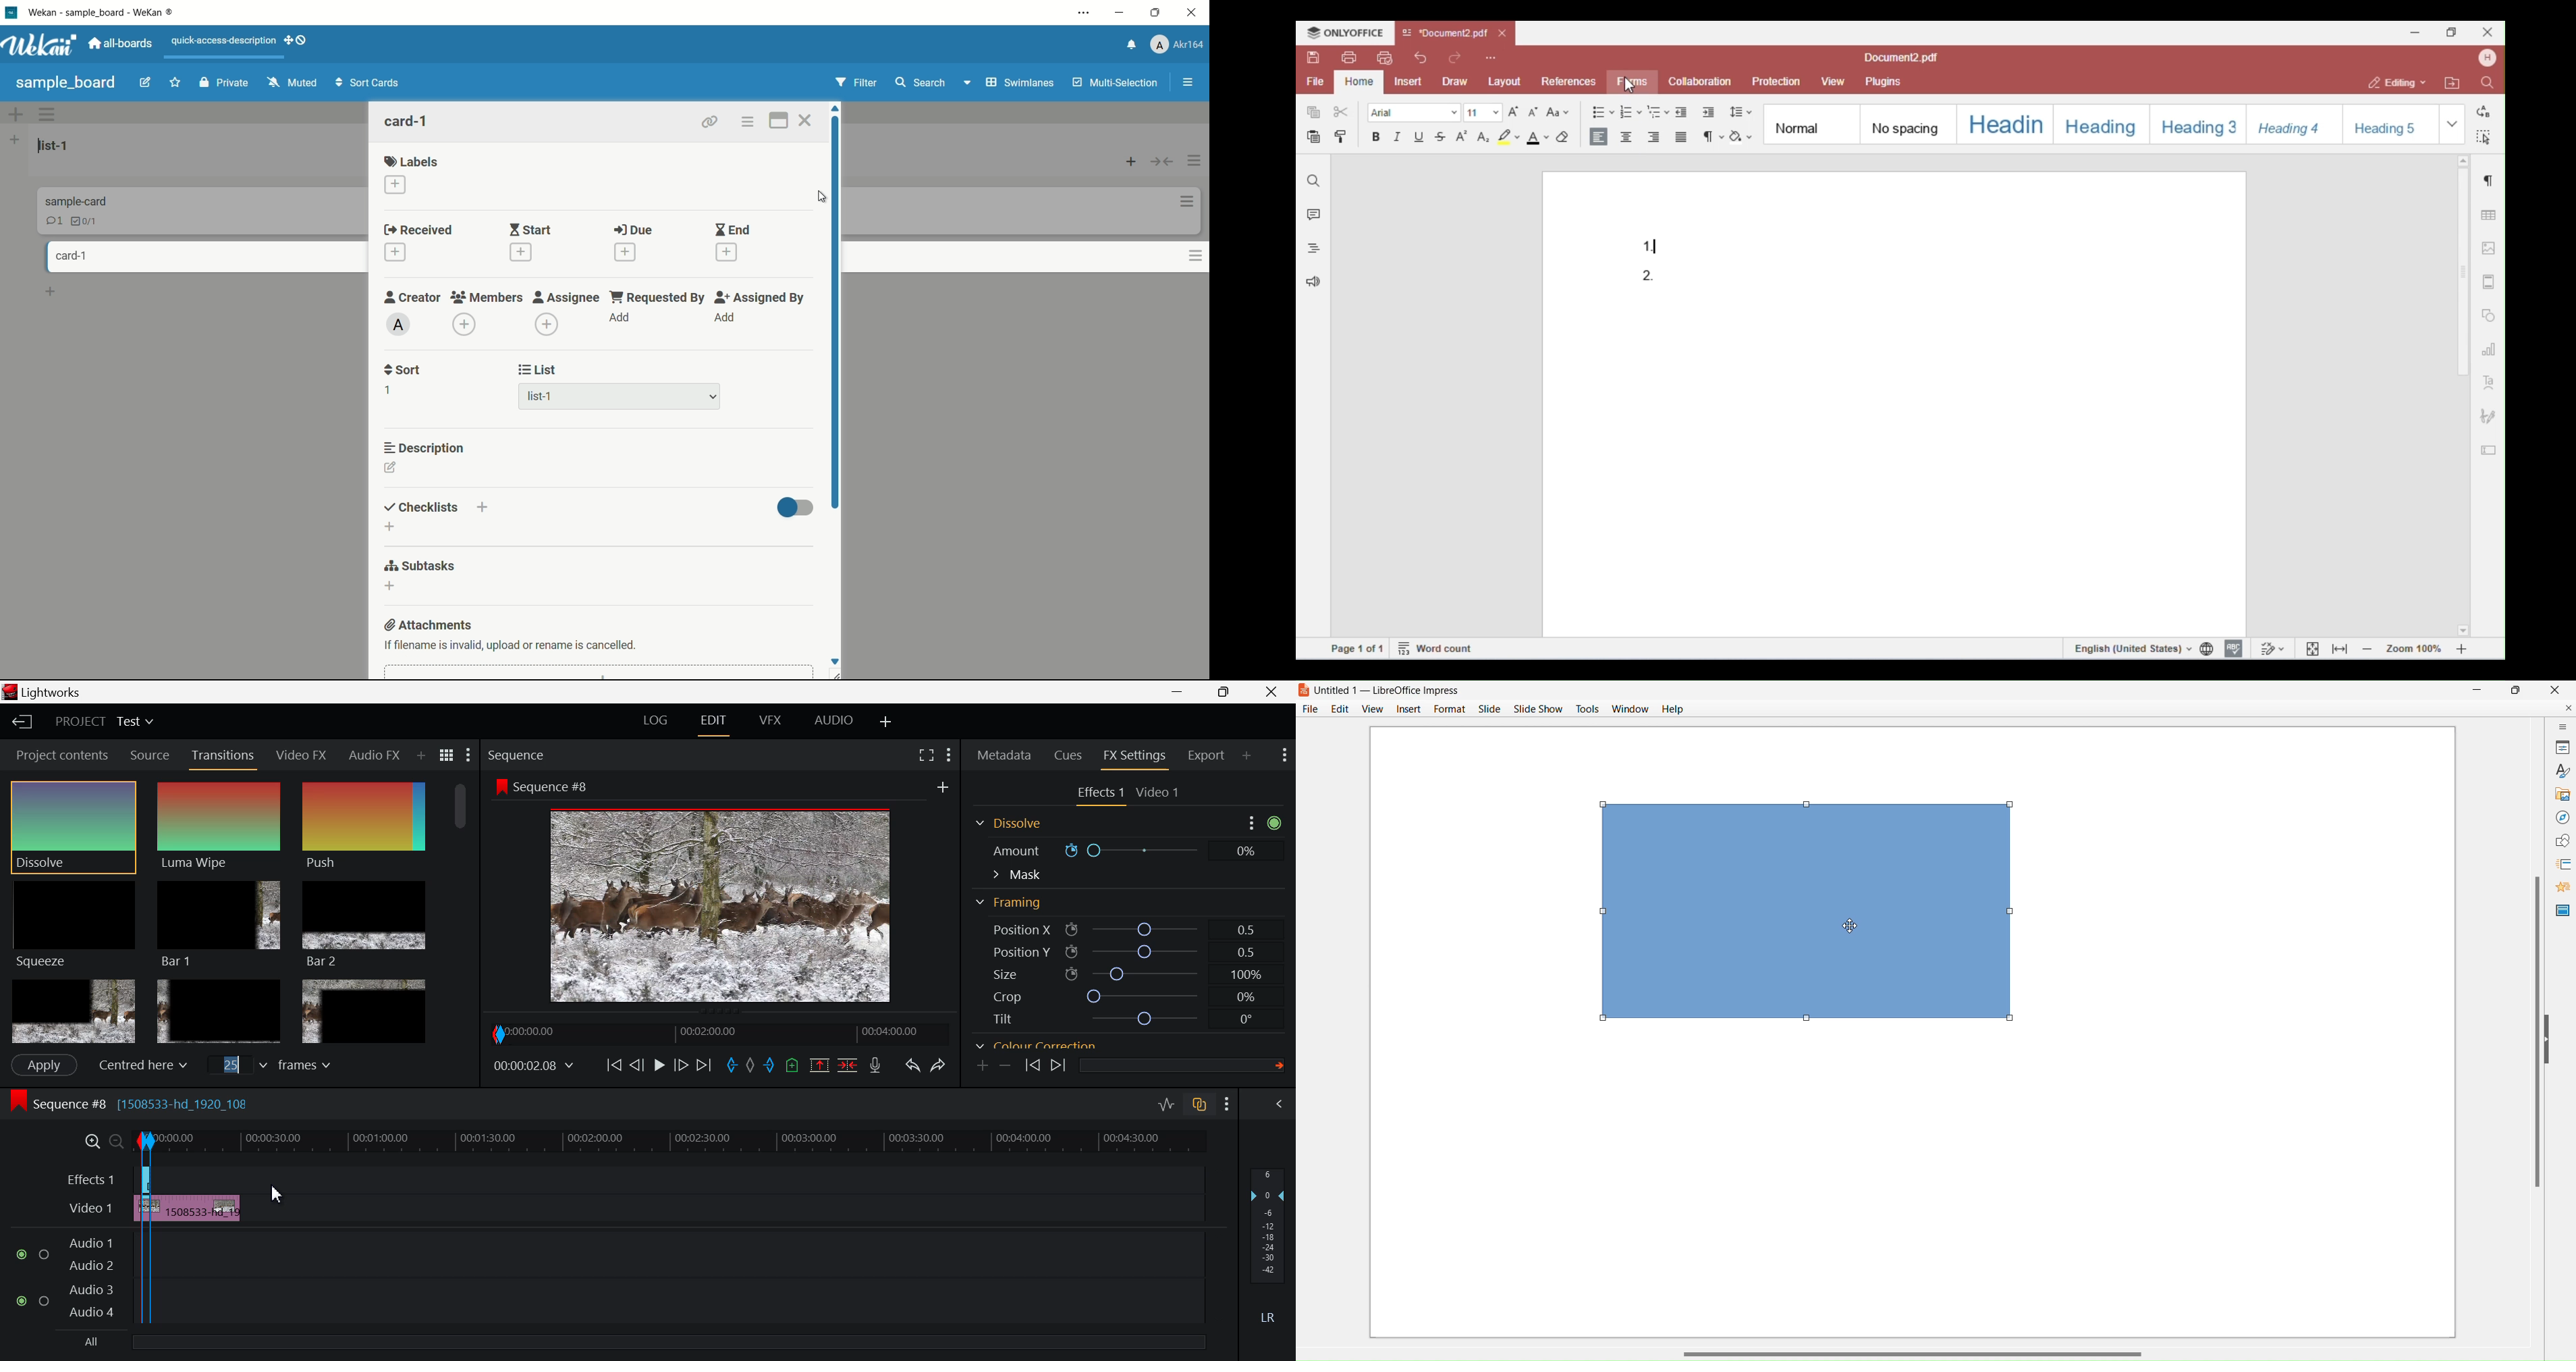 This screenshot has width=2576, height=1372. What do you see at coordinates (1154, 13) in the screenshot?
I see `maximize` at bounding box center [1154, 13].